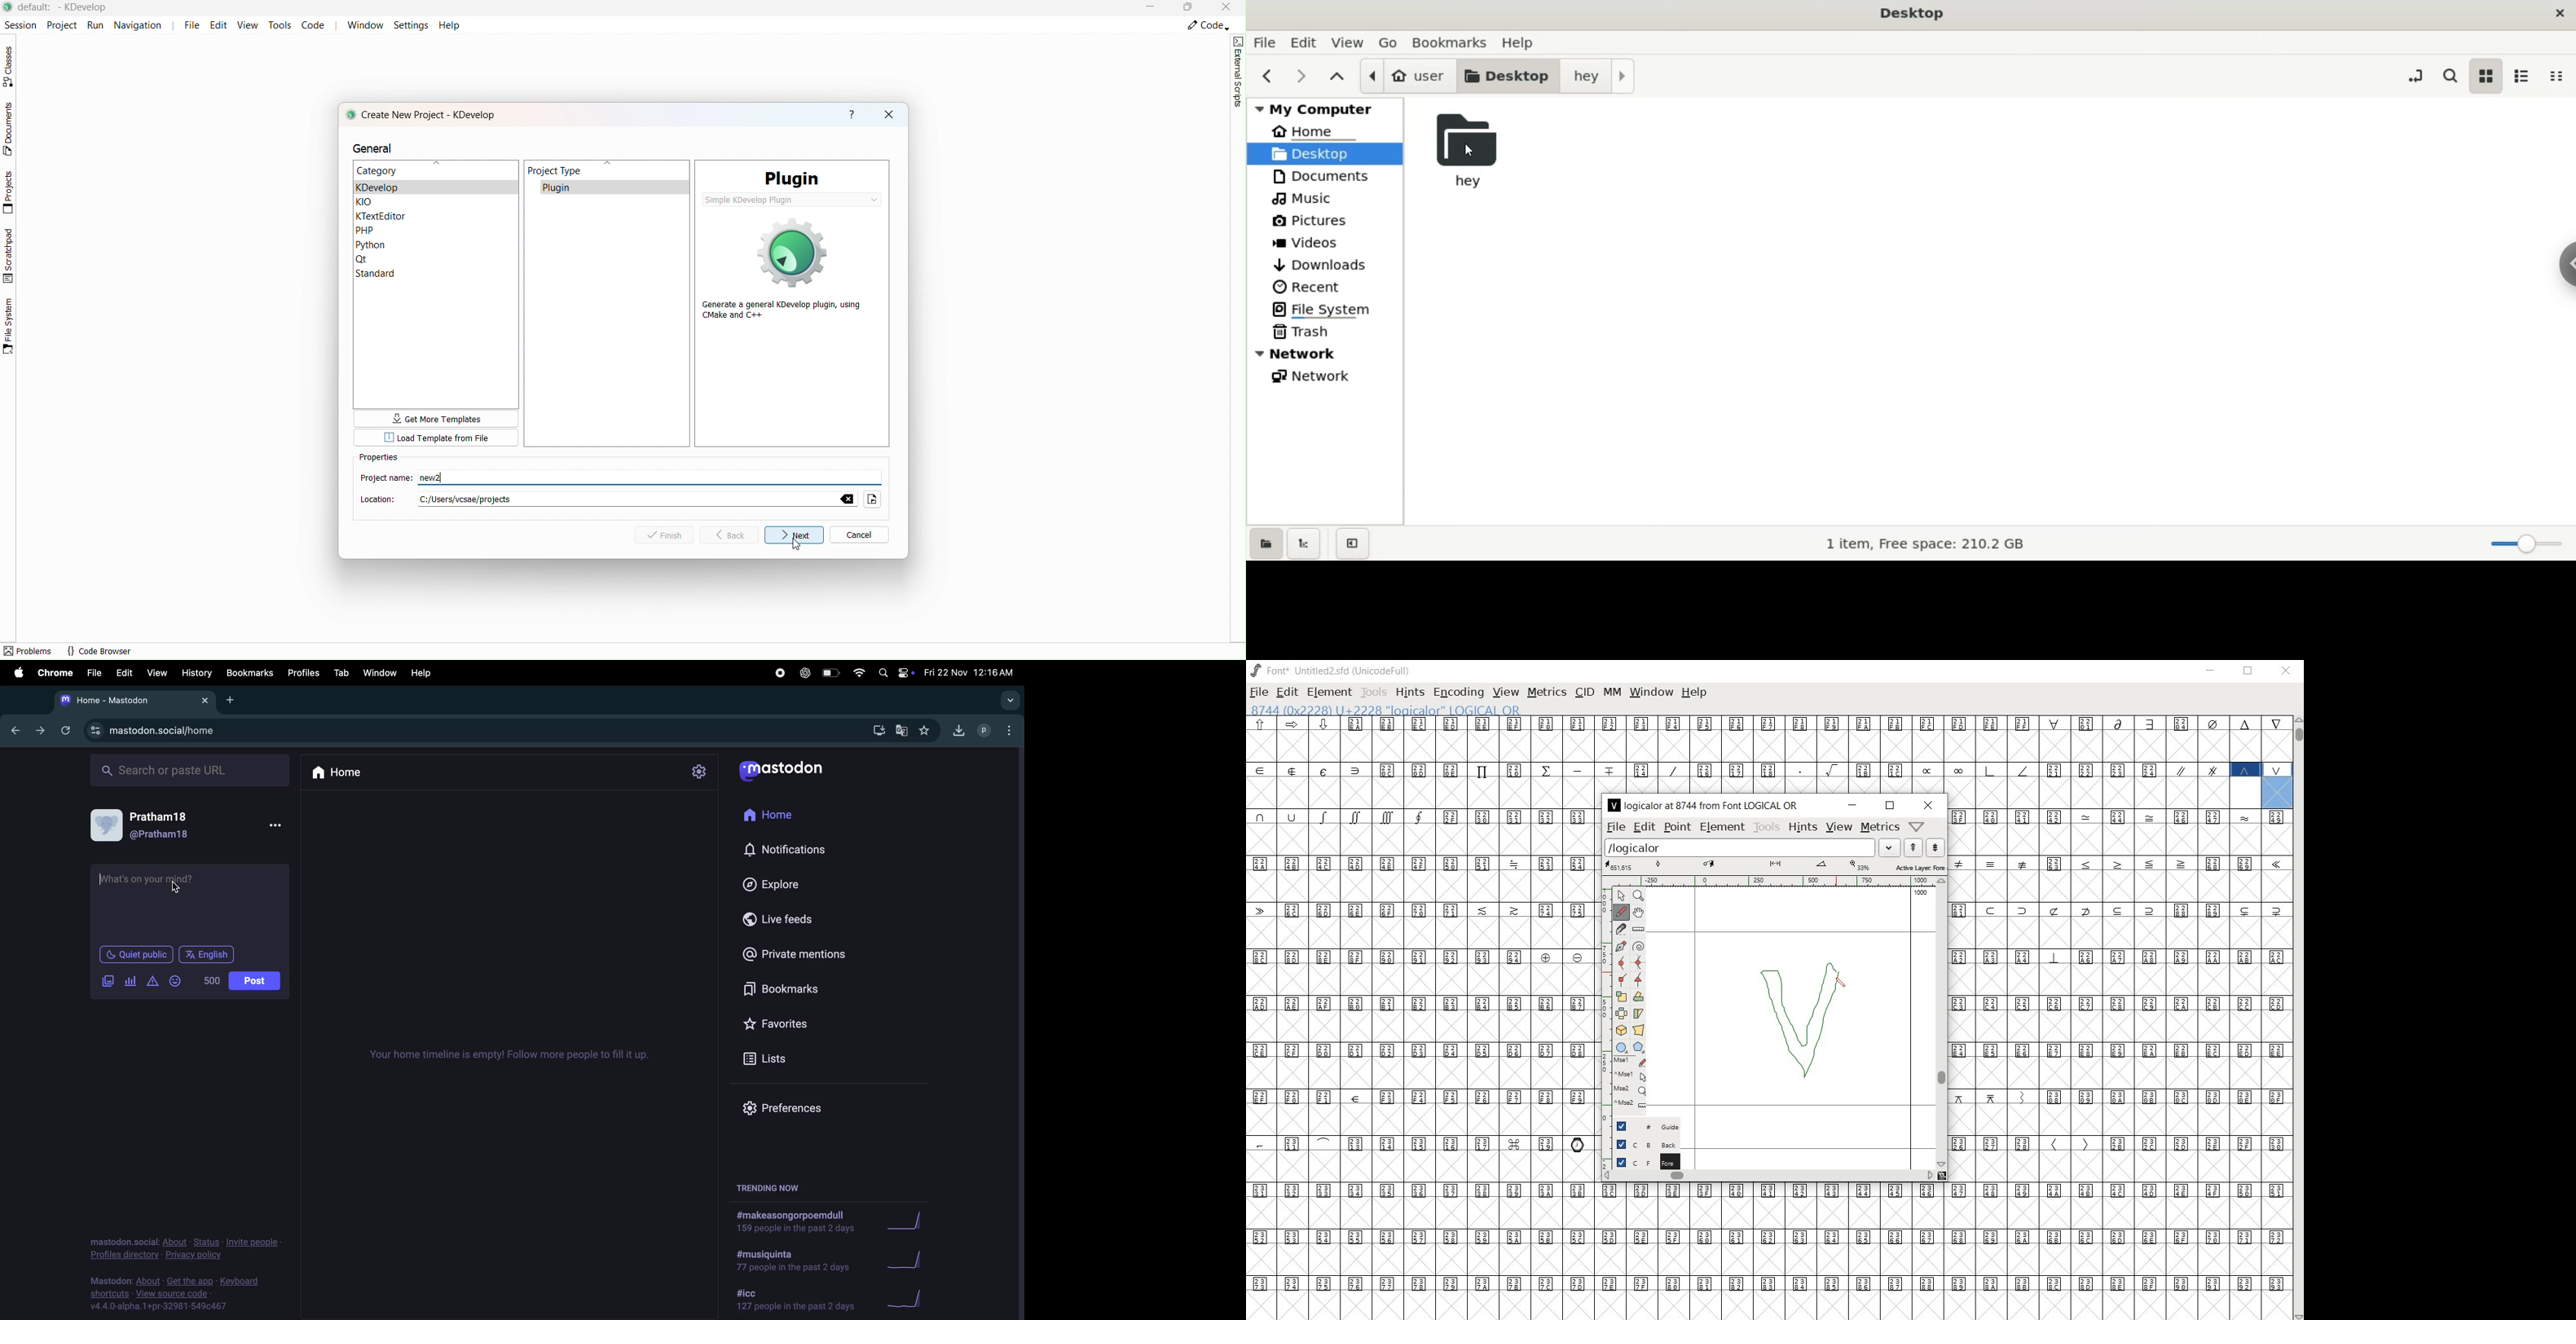 This screenshot has height=1344, width=2576. What do you see at coordinates (179, 1250) in the screenshot?
I see `privacy policy` at bounding box center [179, 1250].